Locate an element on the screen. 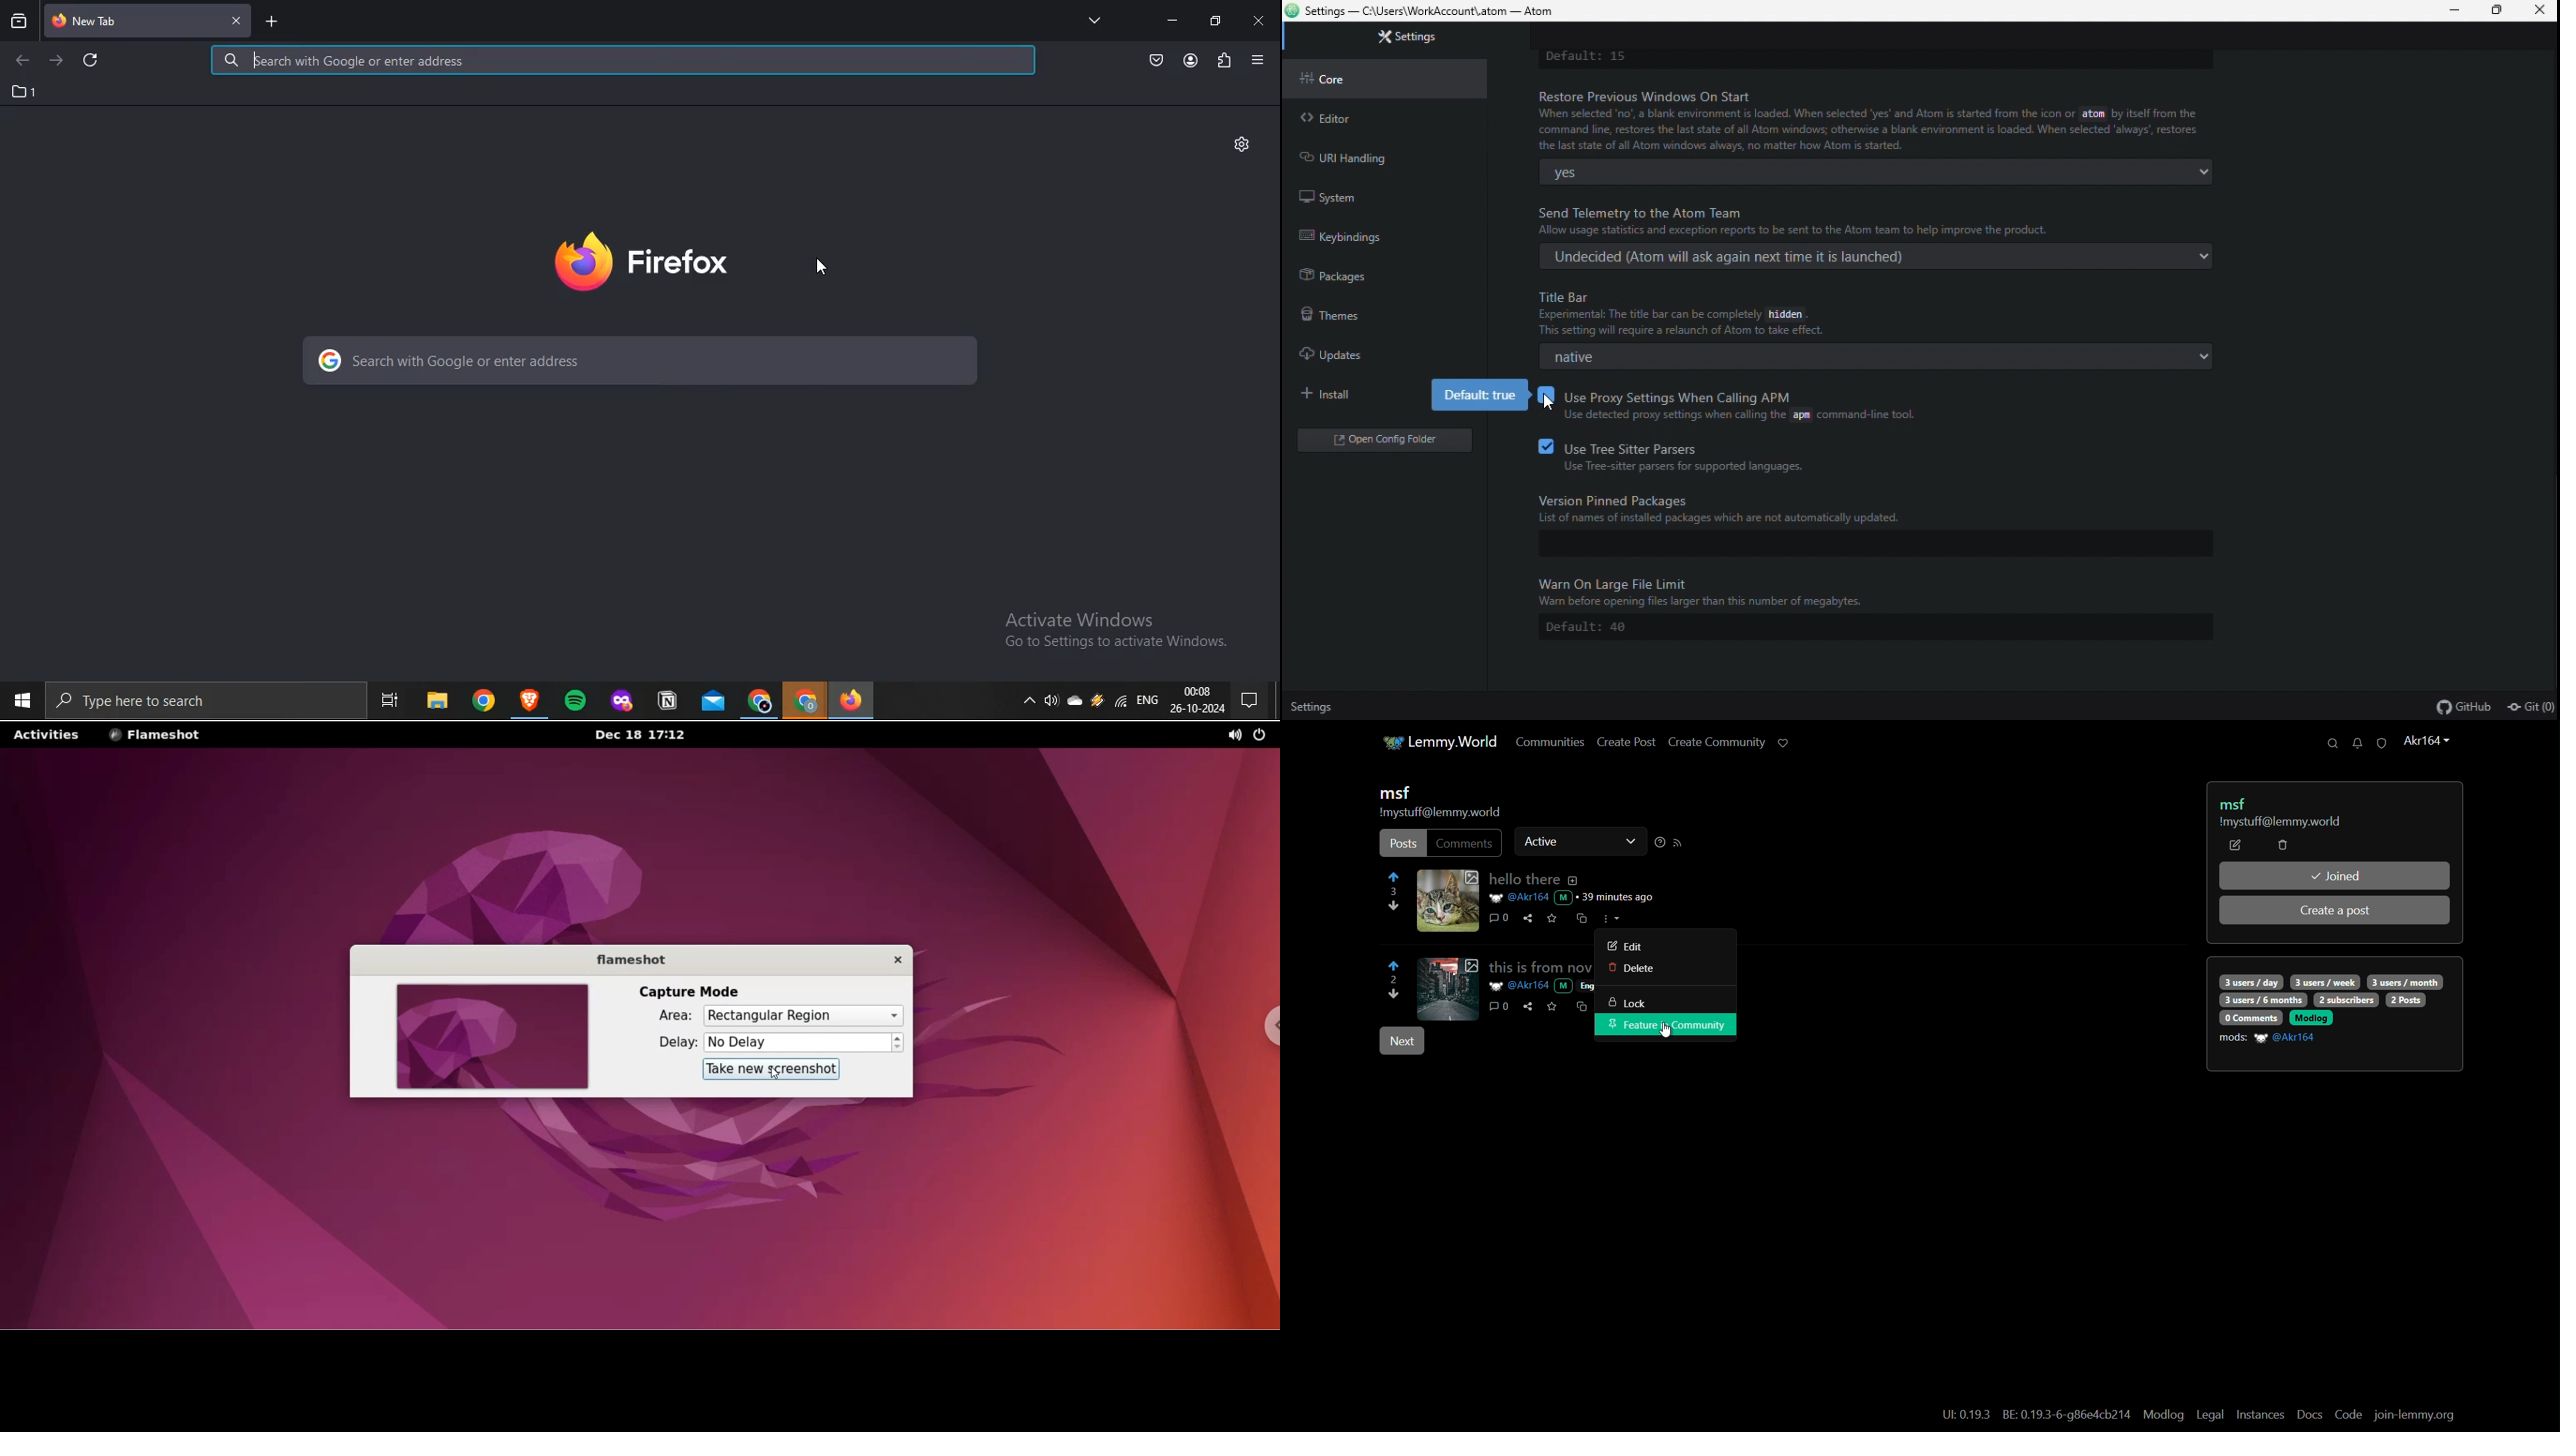  checkbox is located at coordinates (1542, 395).